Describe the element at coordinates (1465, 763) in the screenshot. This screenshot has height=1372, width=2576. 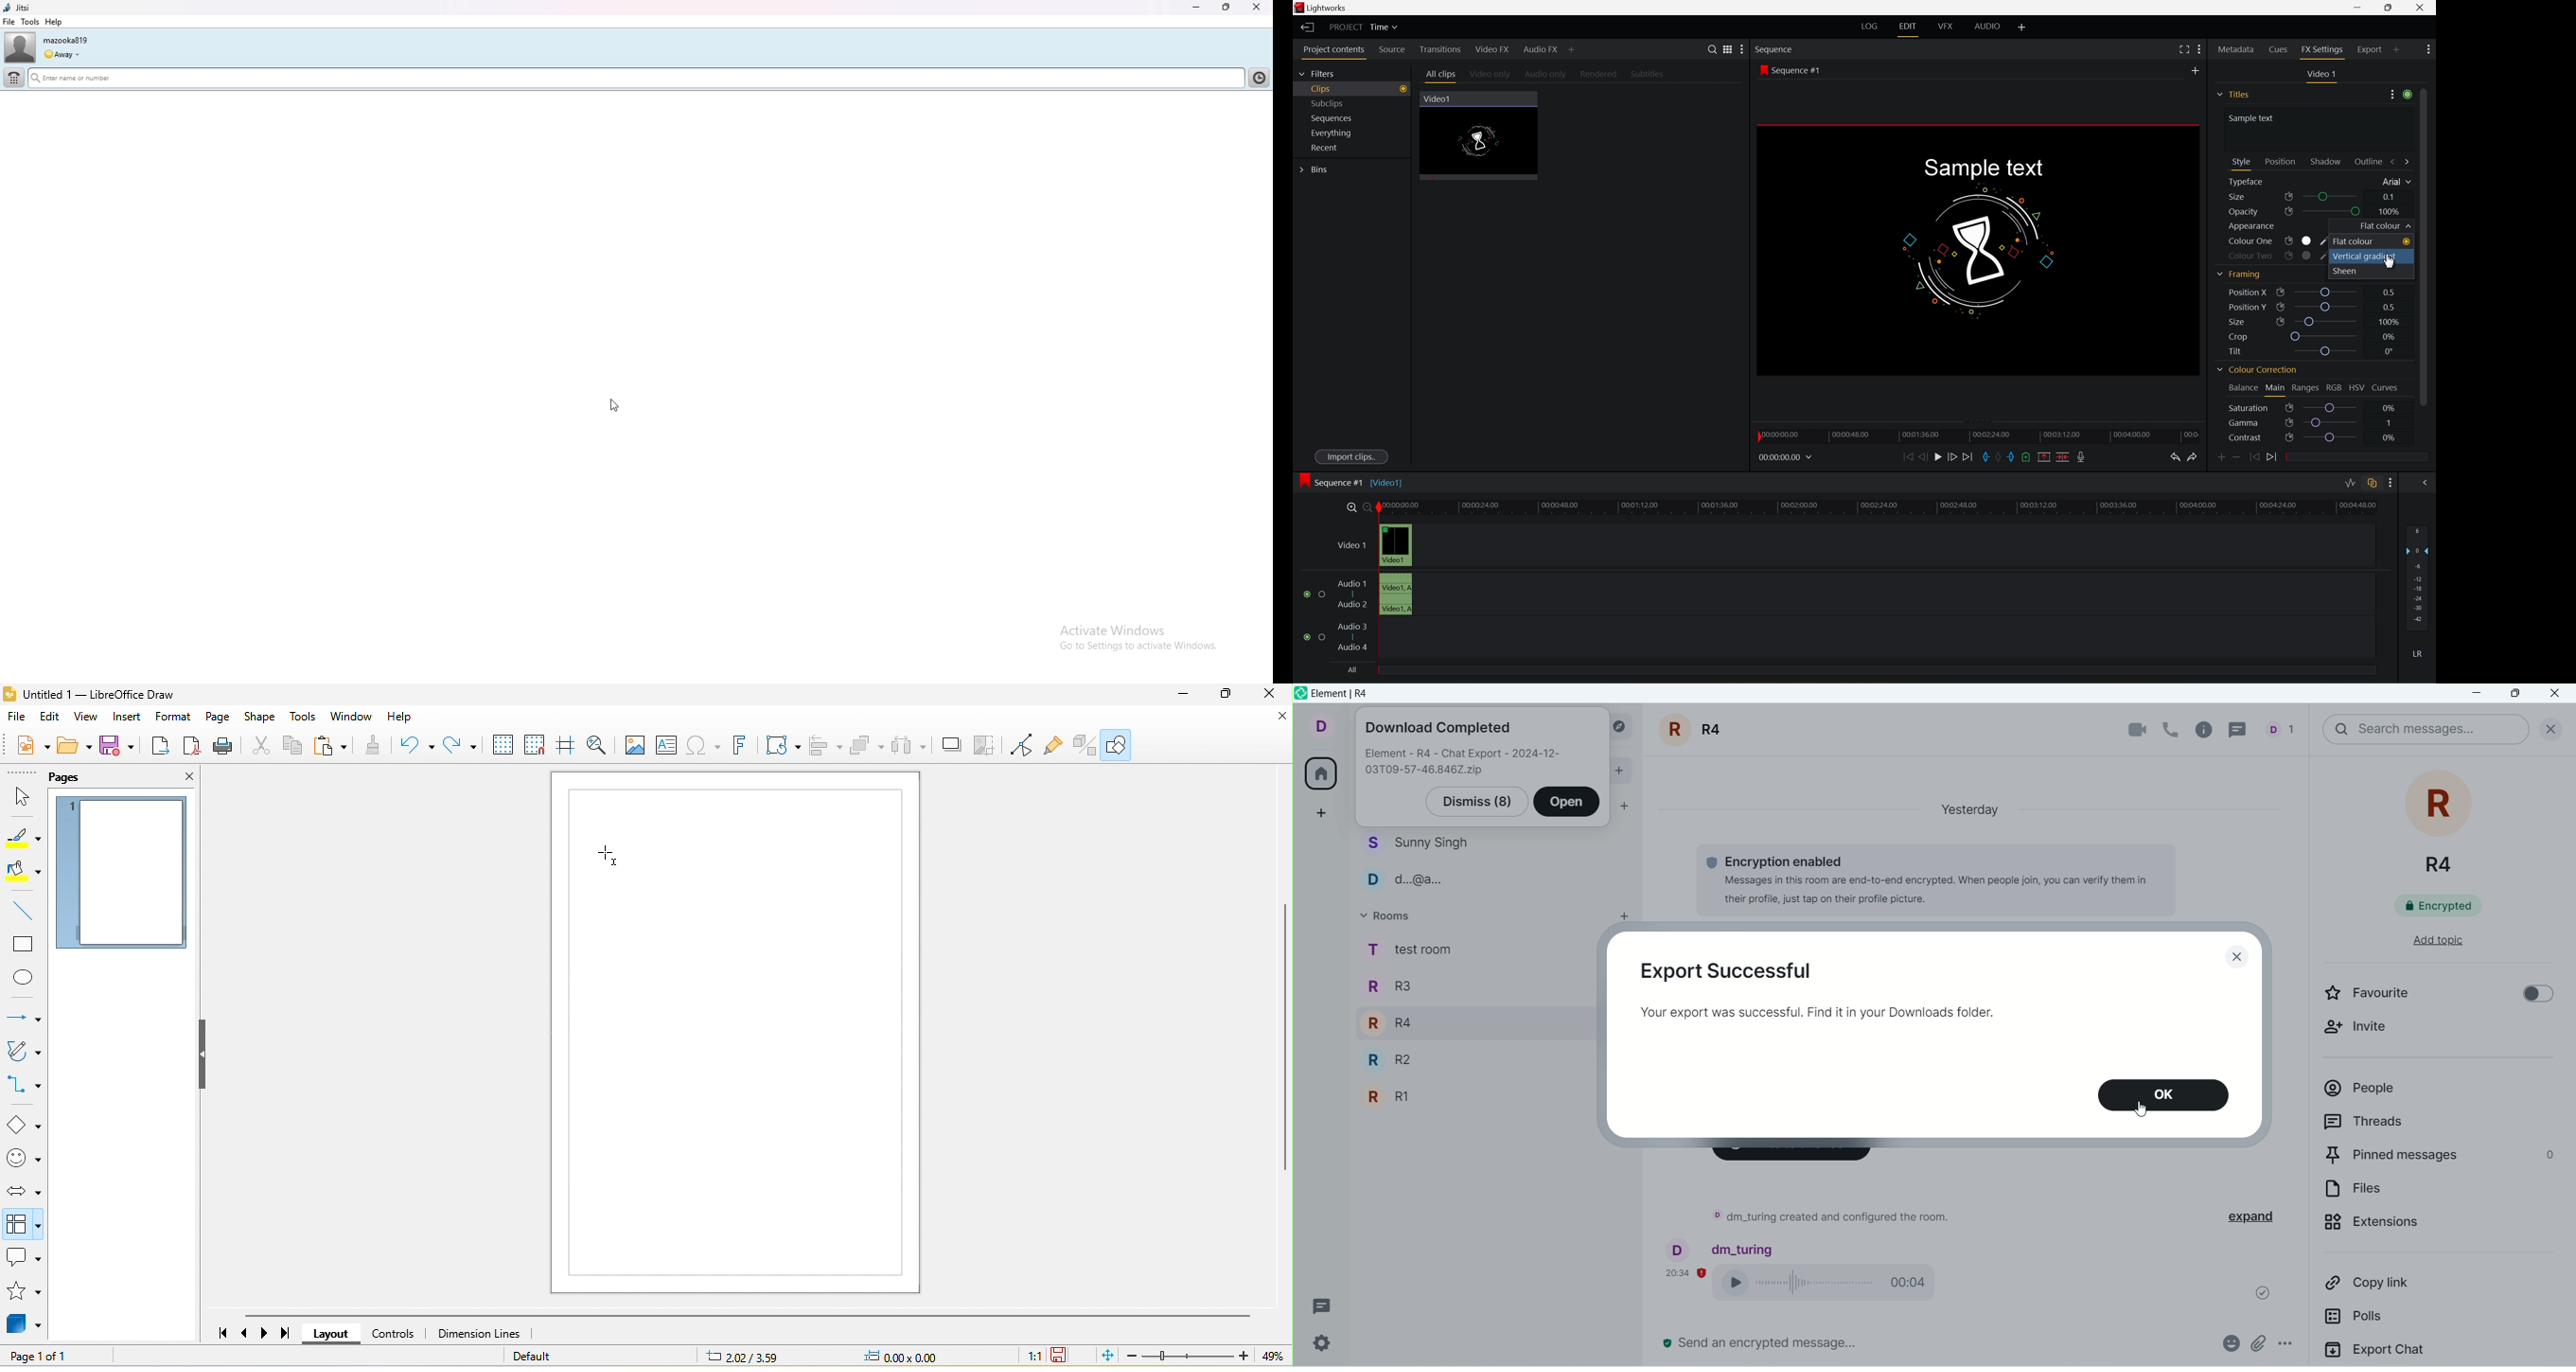
I see `text` at that location.